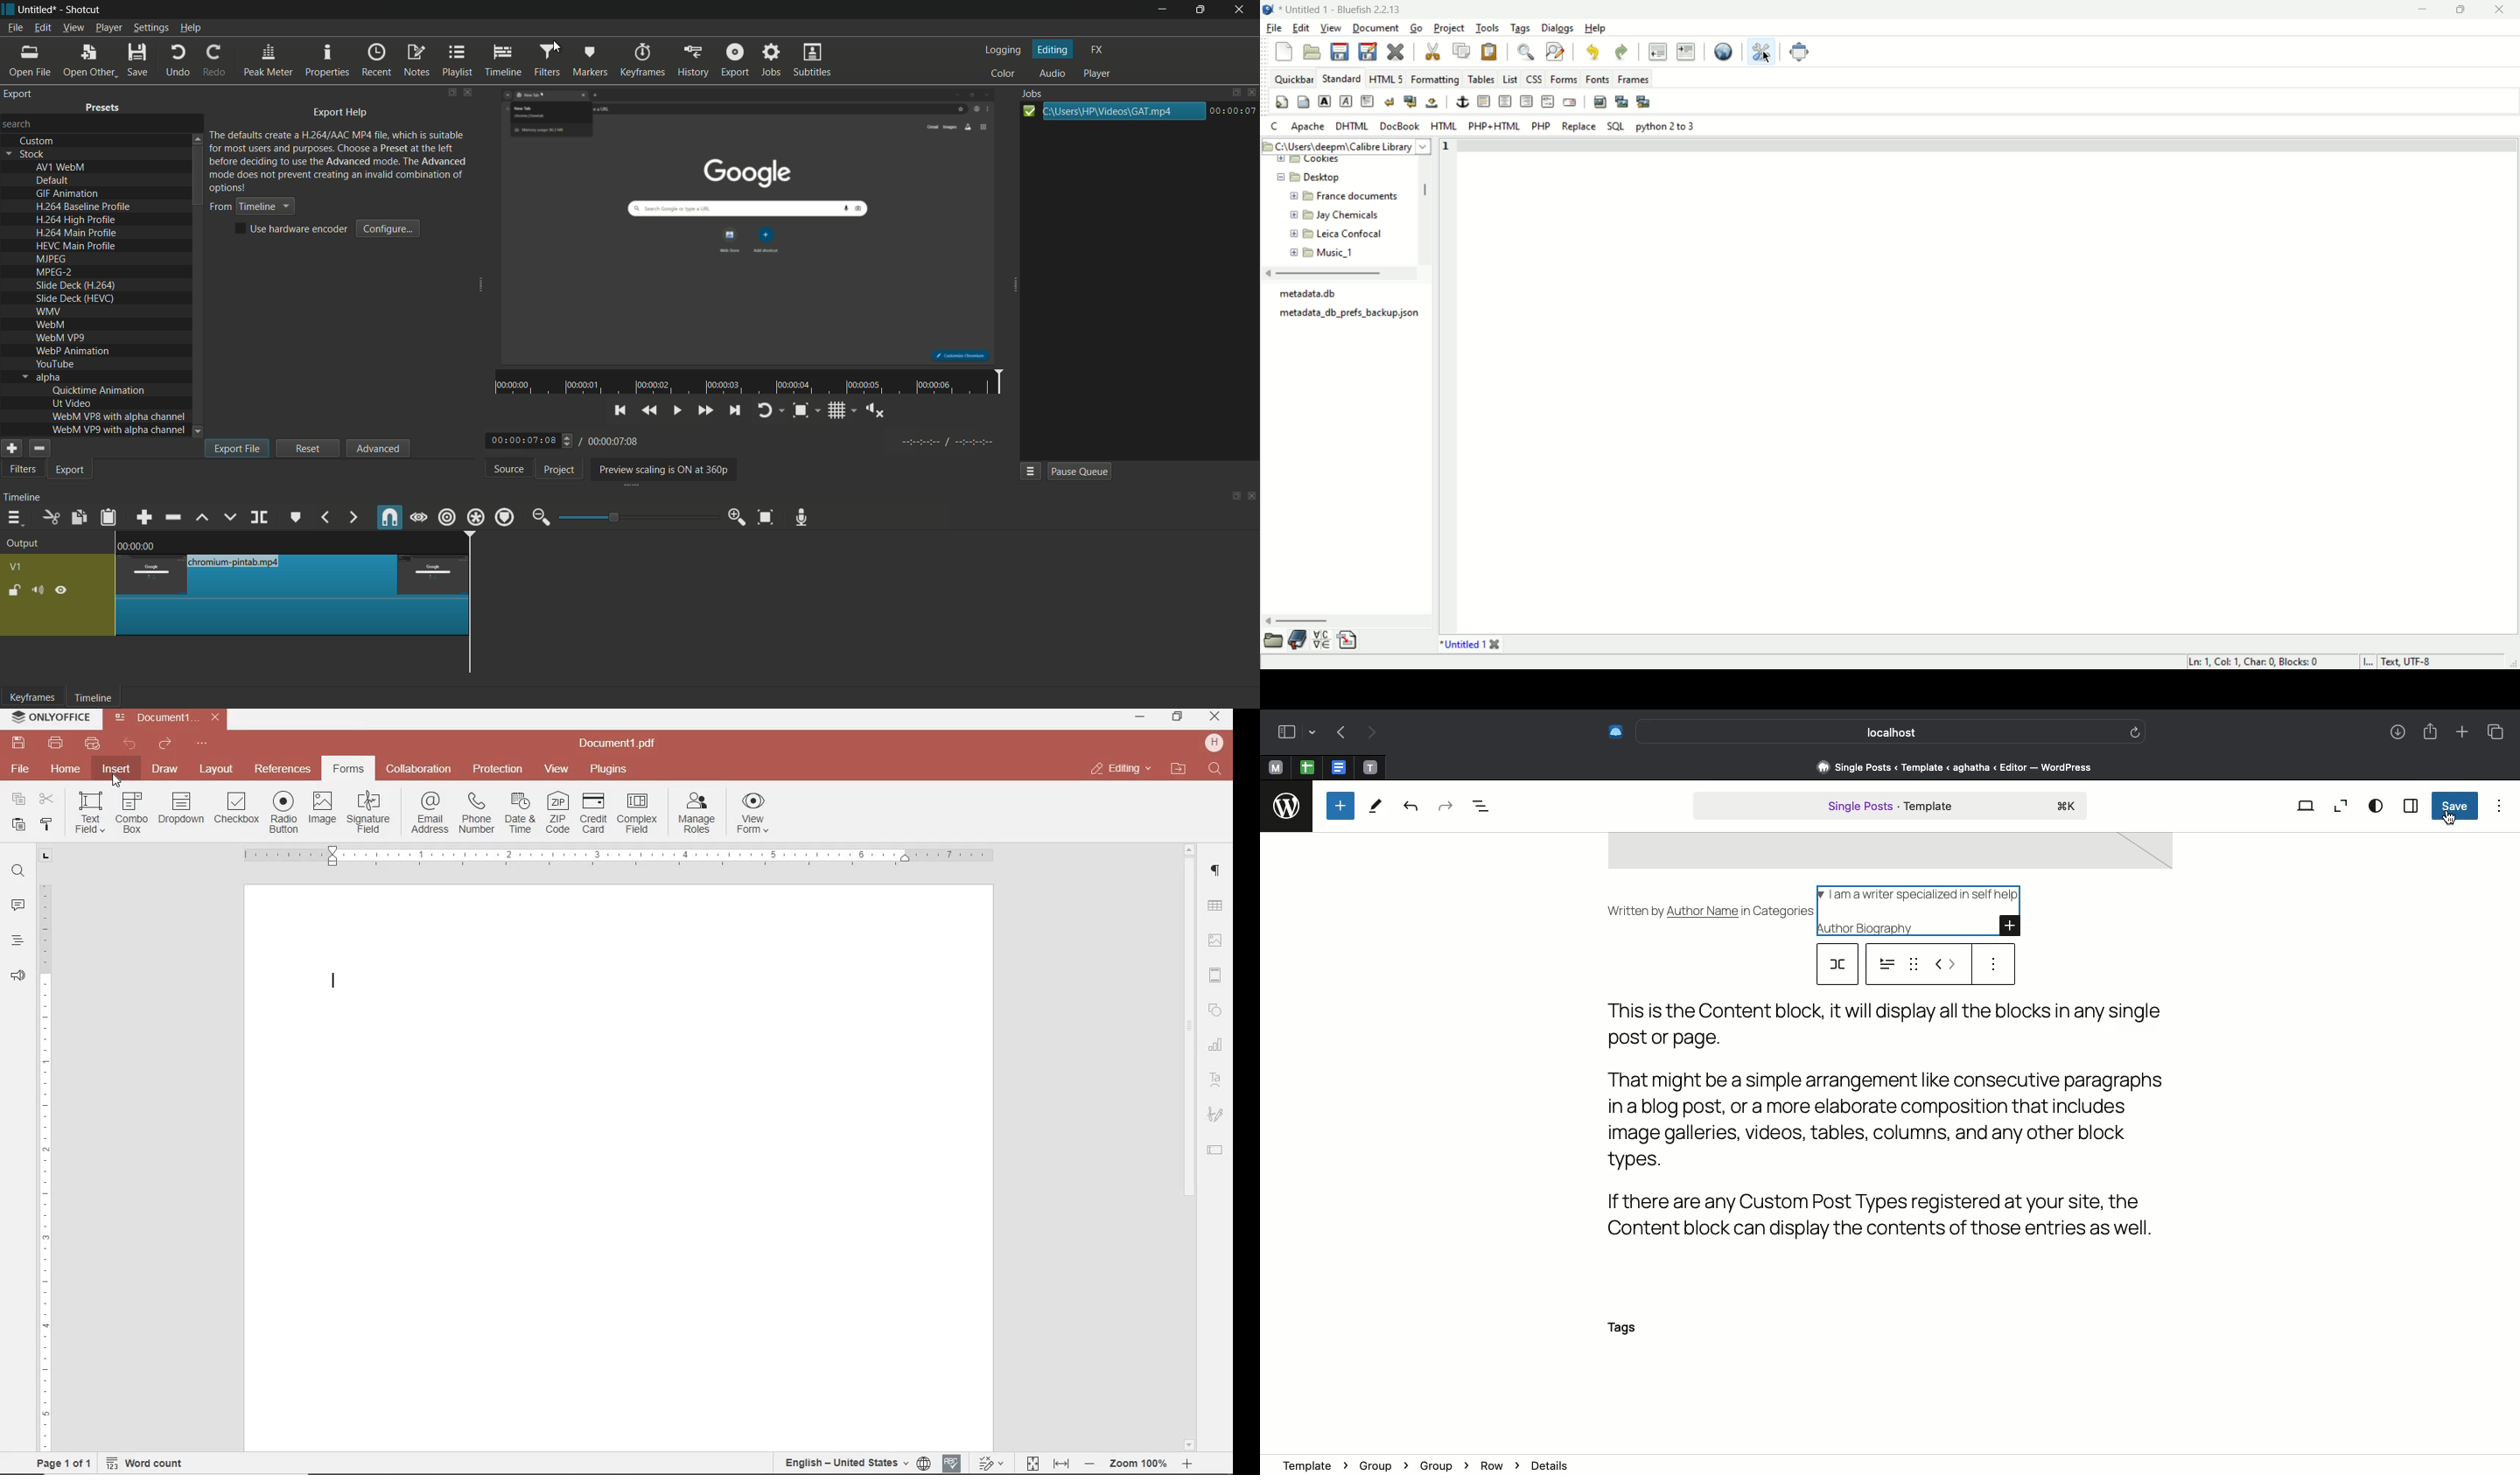 This screenshot has width=2520, height=1484. I want to click on template, so click(1313, 1460).